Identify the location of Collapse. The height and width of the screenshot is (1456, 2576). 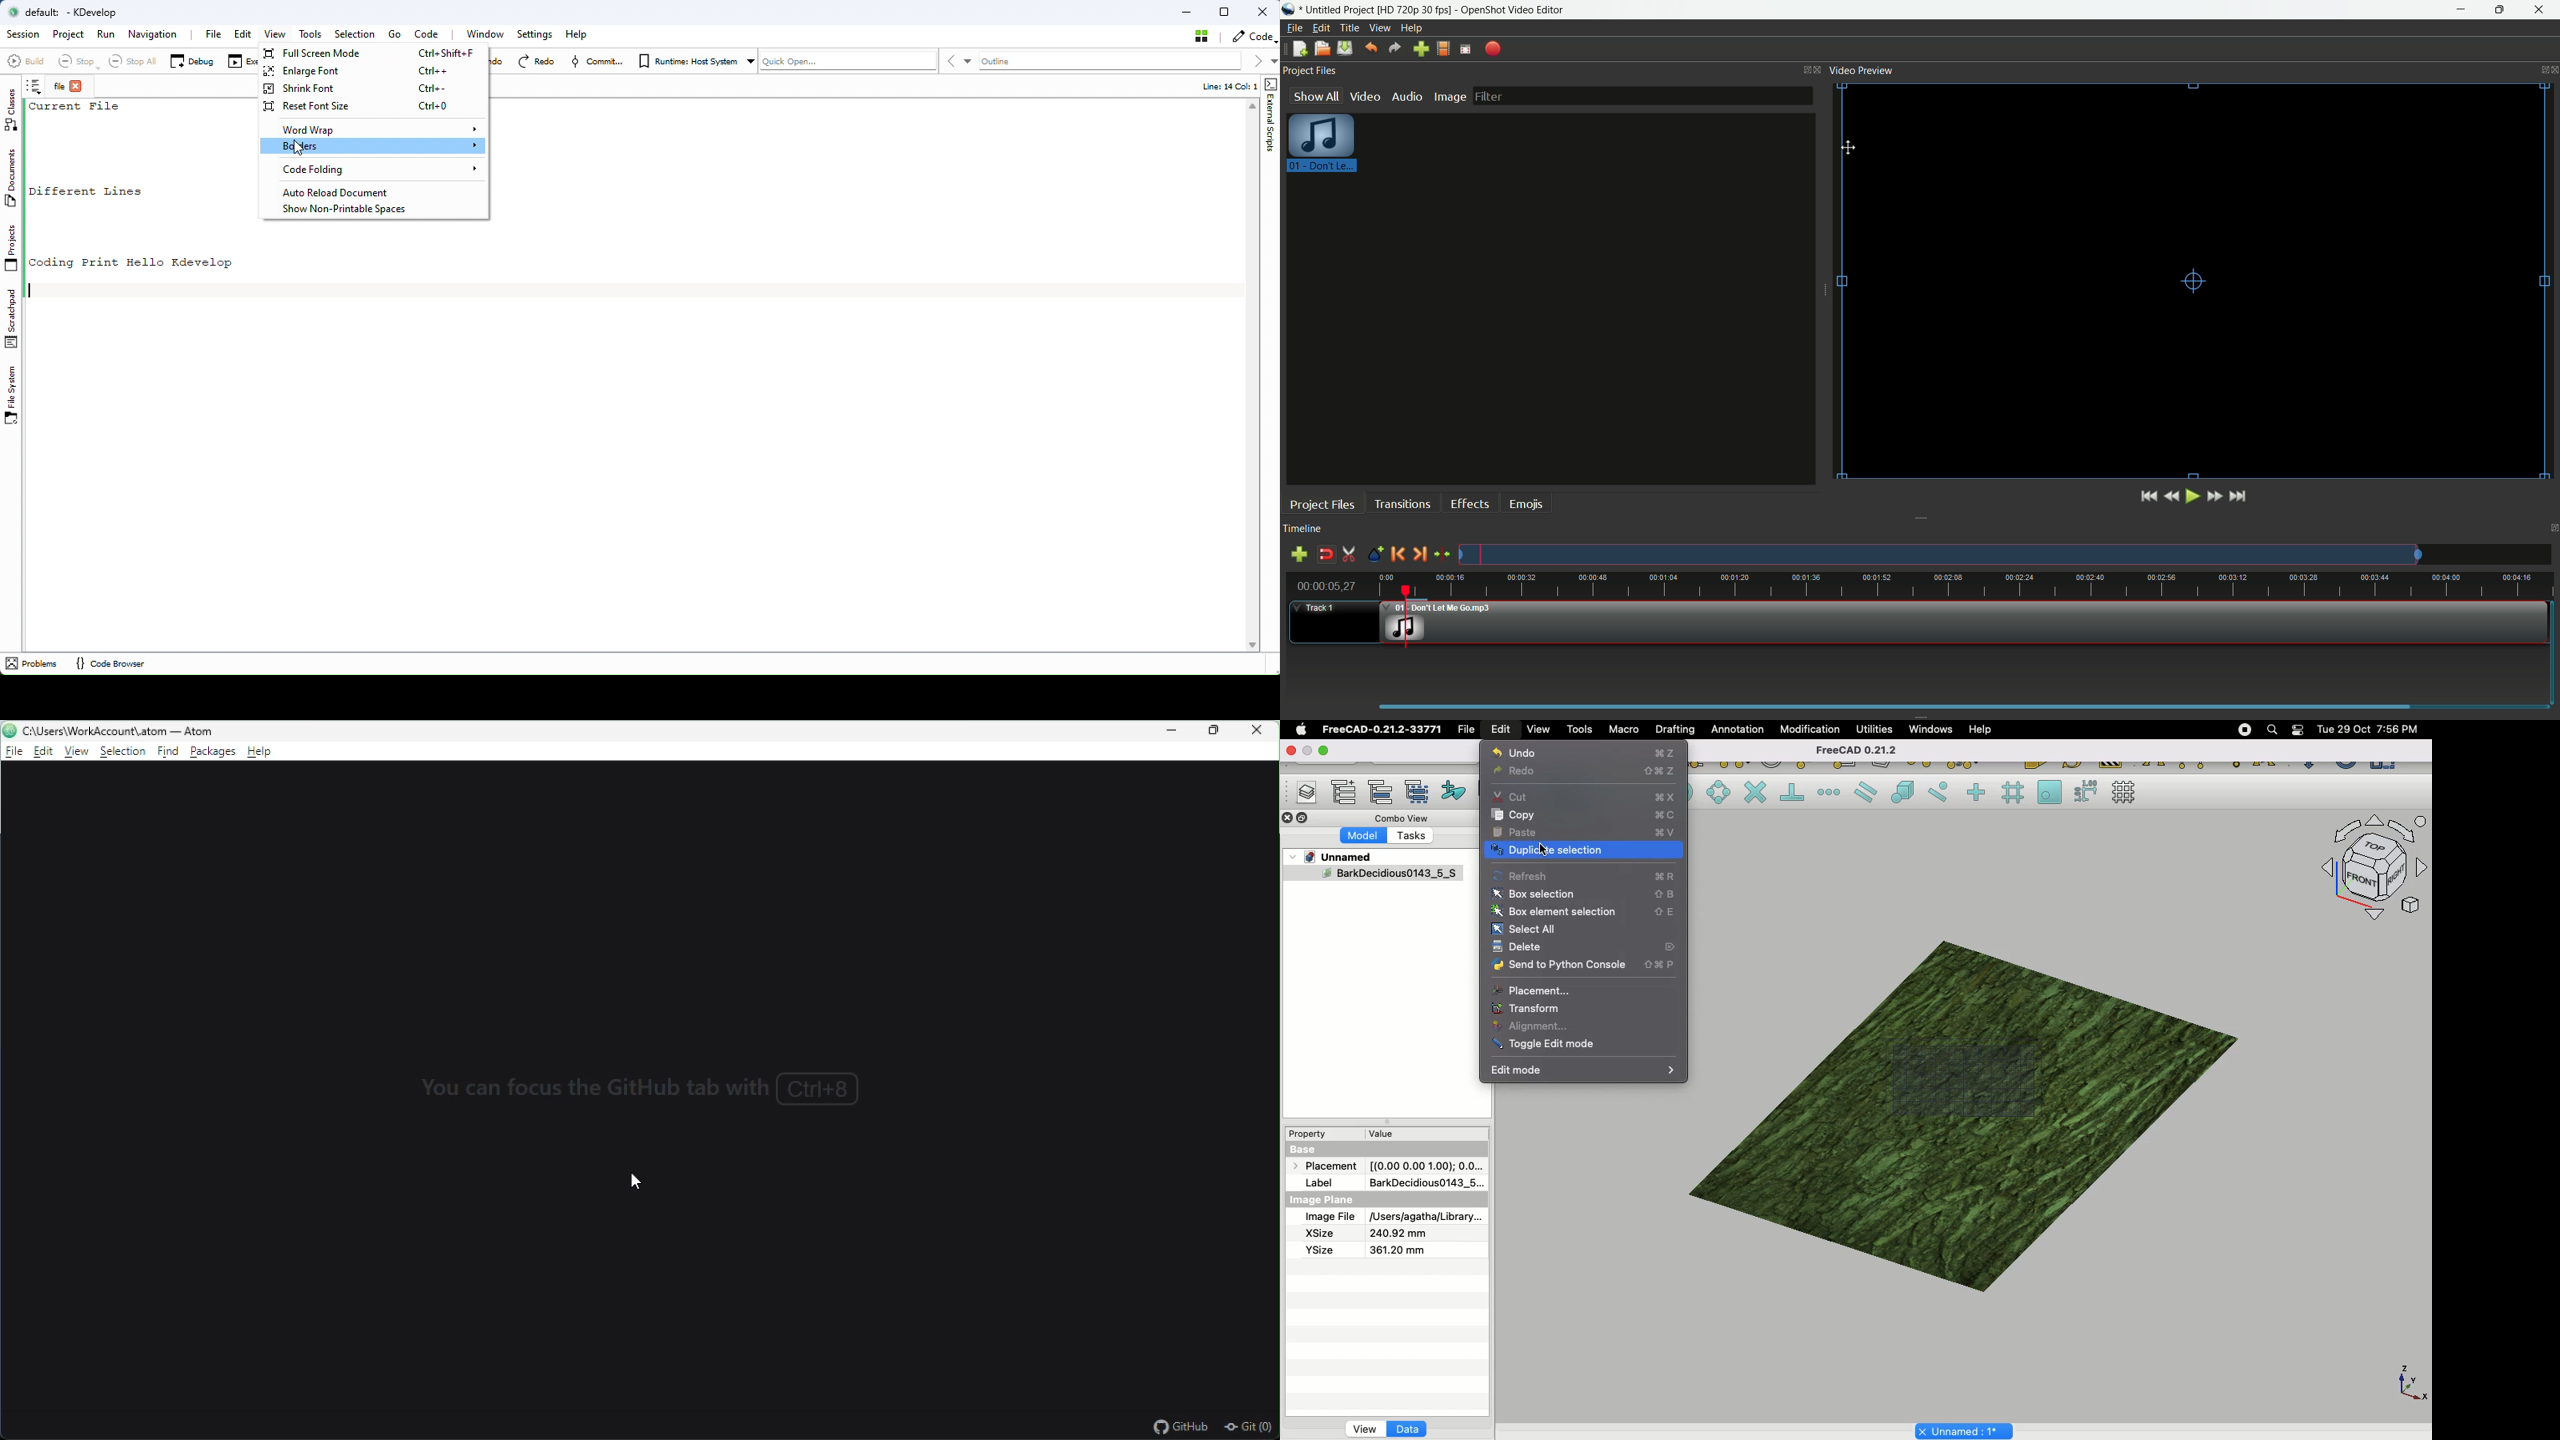
(1303, 818).